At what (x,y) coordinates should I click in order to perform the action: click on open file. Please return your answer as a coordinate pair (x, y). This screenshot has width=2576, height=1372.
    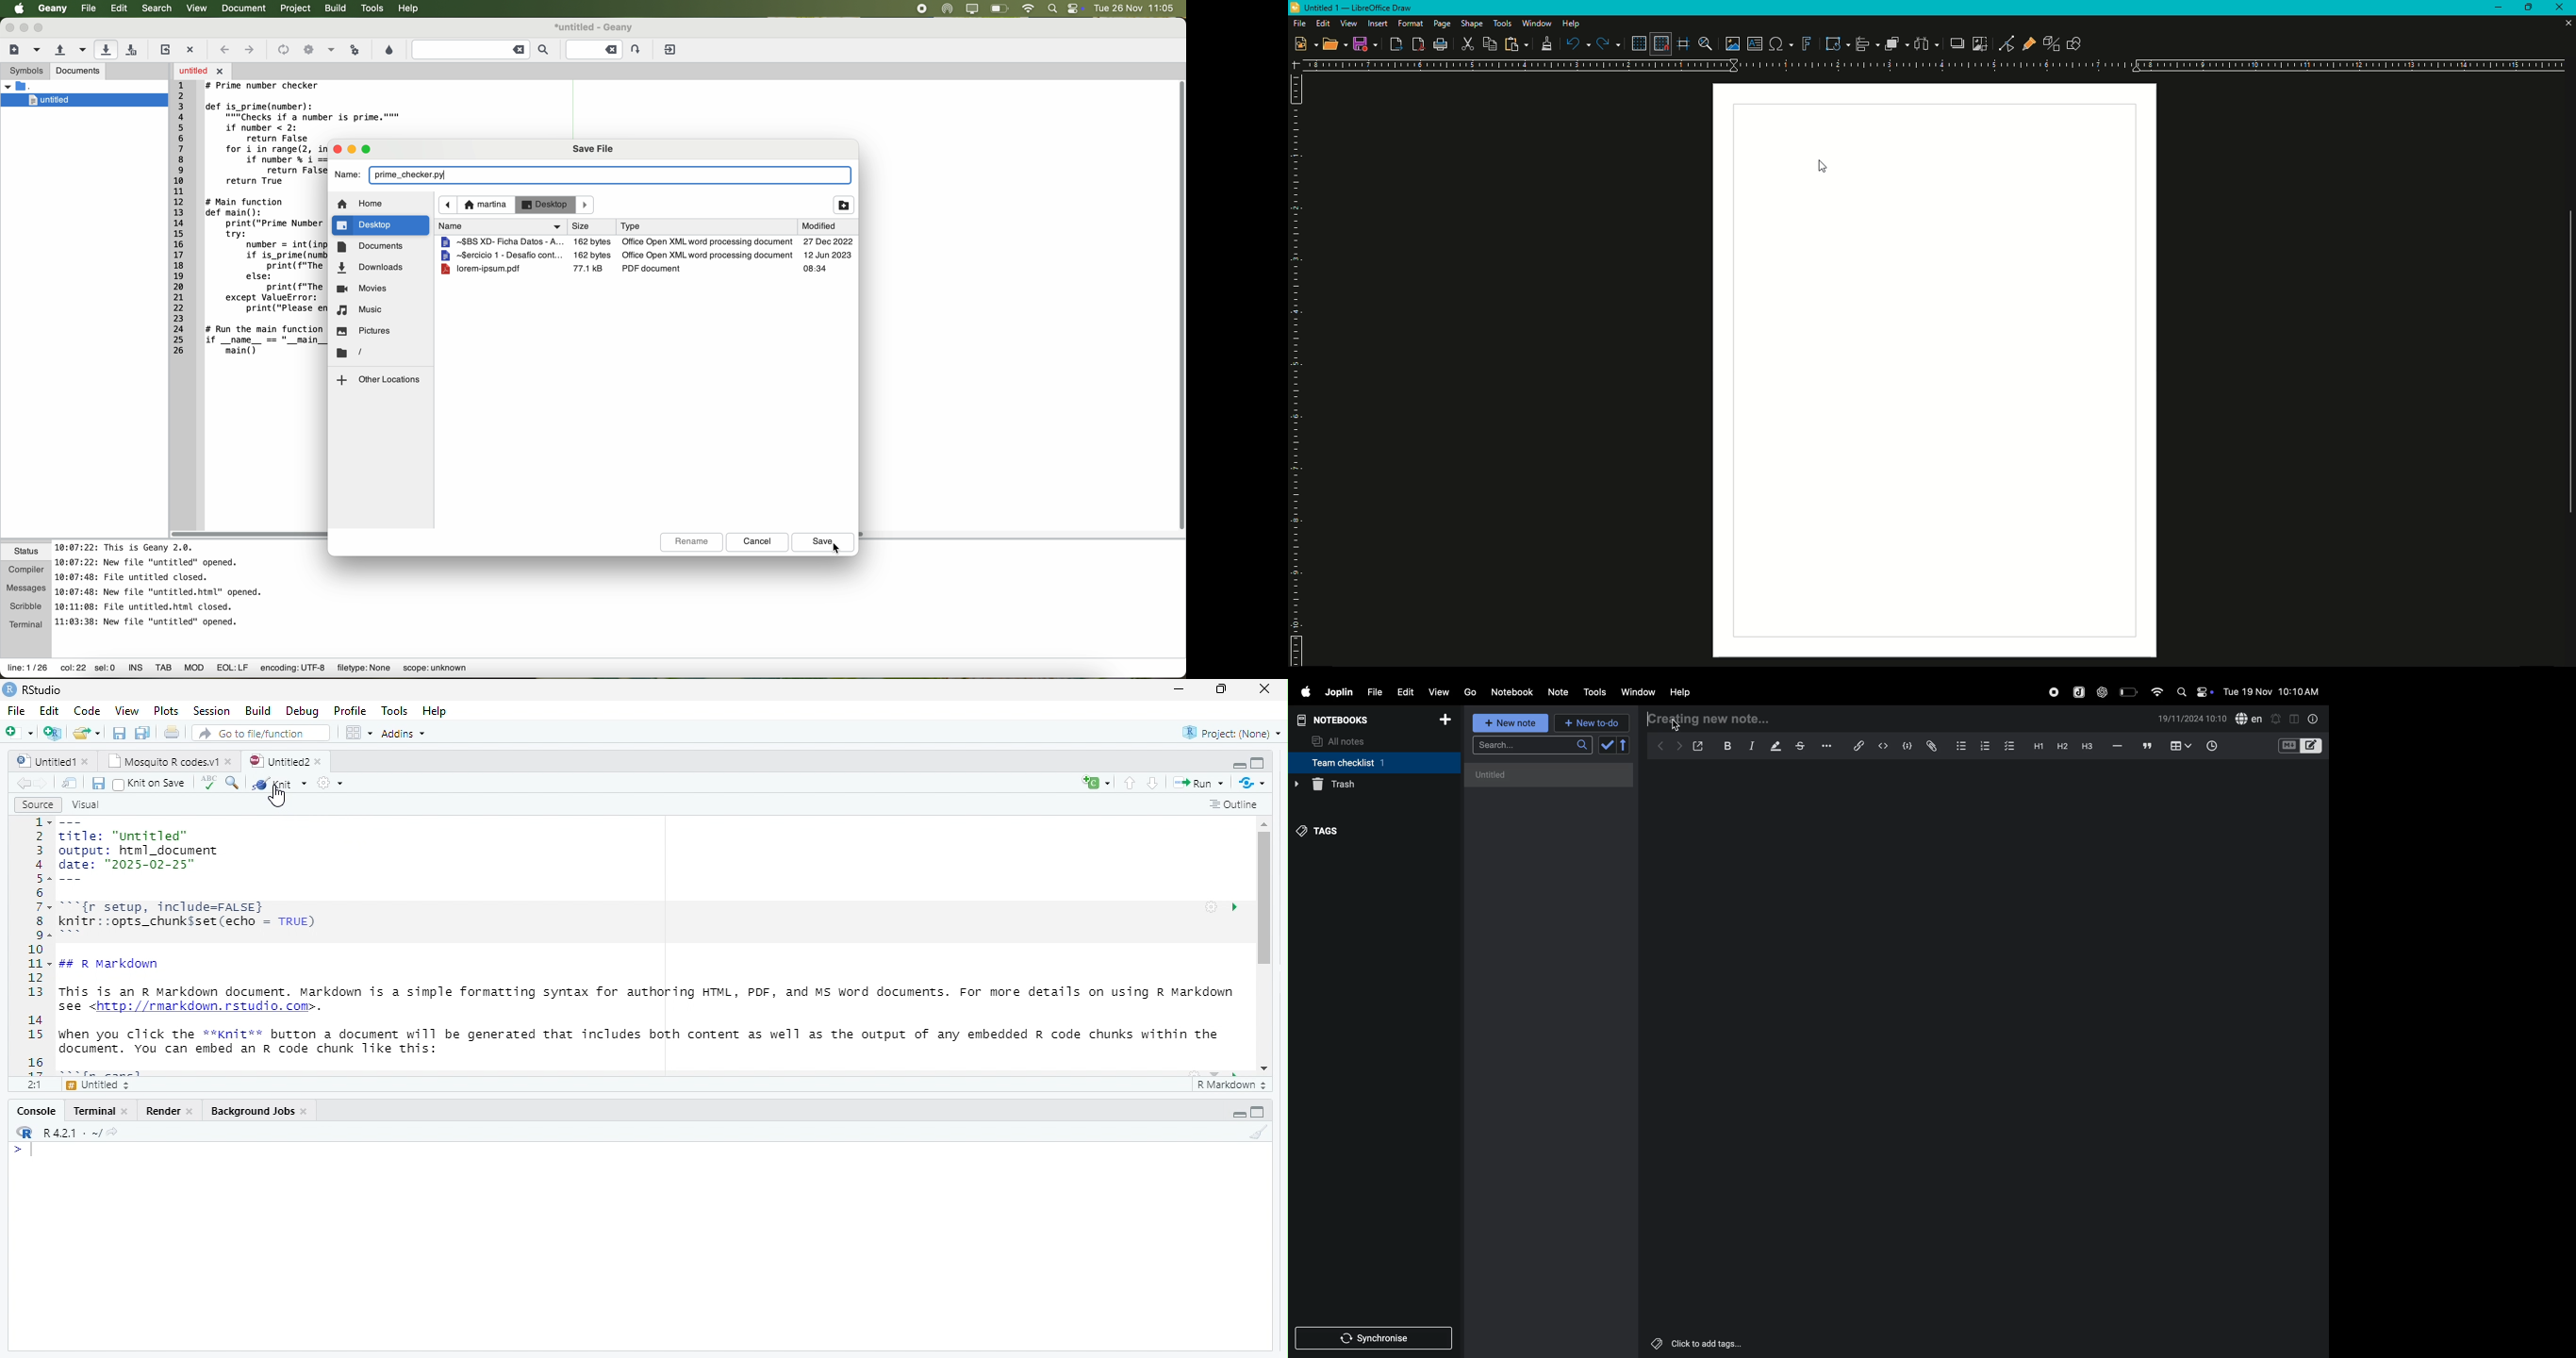
    Looking at the image, I should click on (21, 732).